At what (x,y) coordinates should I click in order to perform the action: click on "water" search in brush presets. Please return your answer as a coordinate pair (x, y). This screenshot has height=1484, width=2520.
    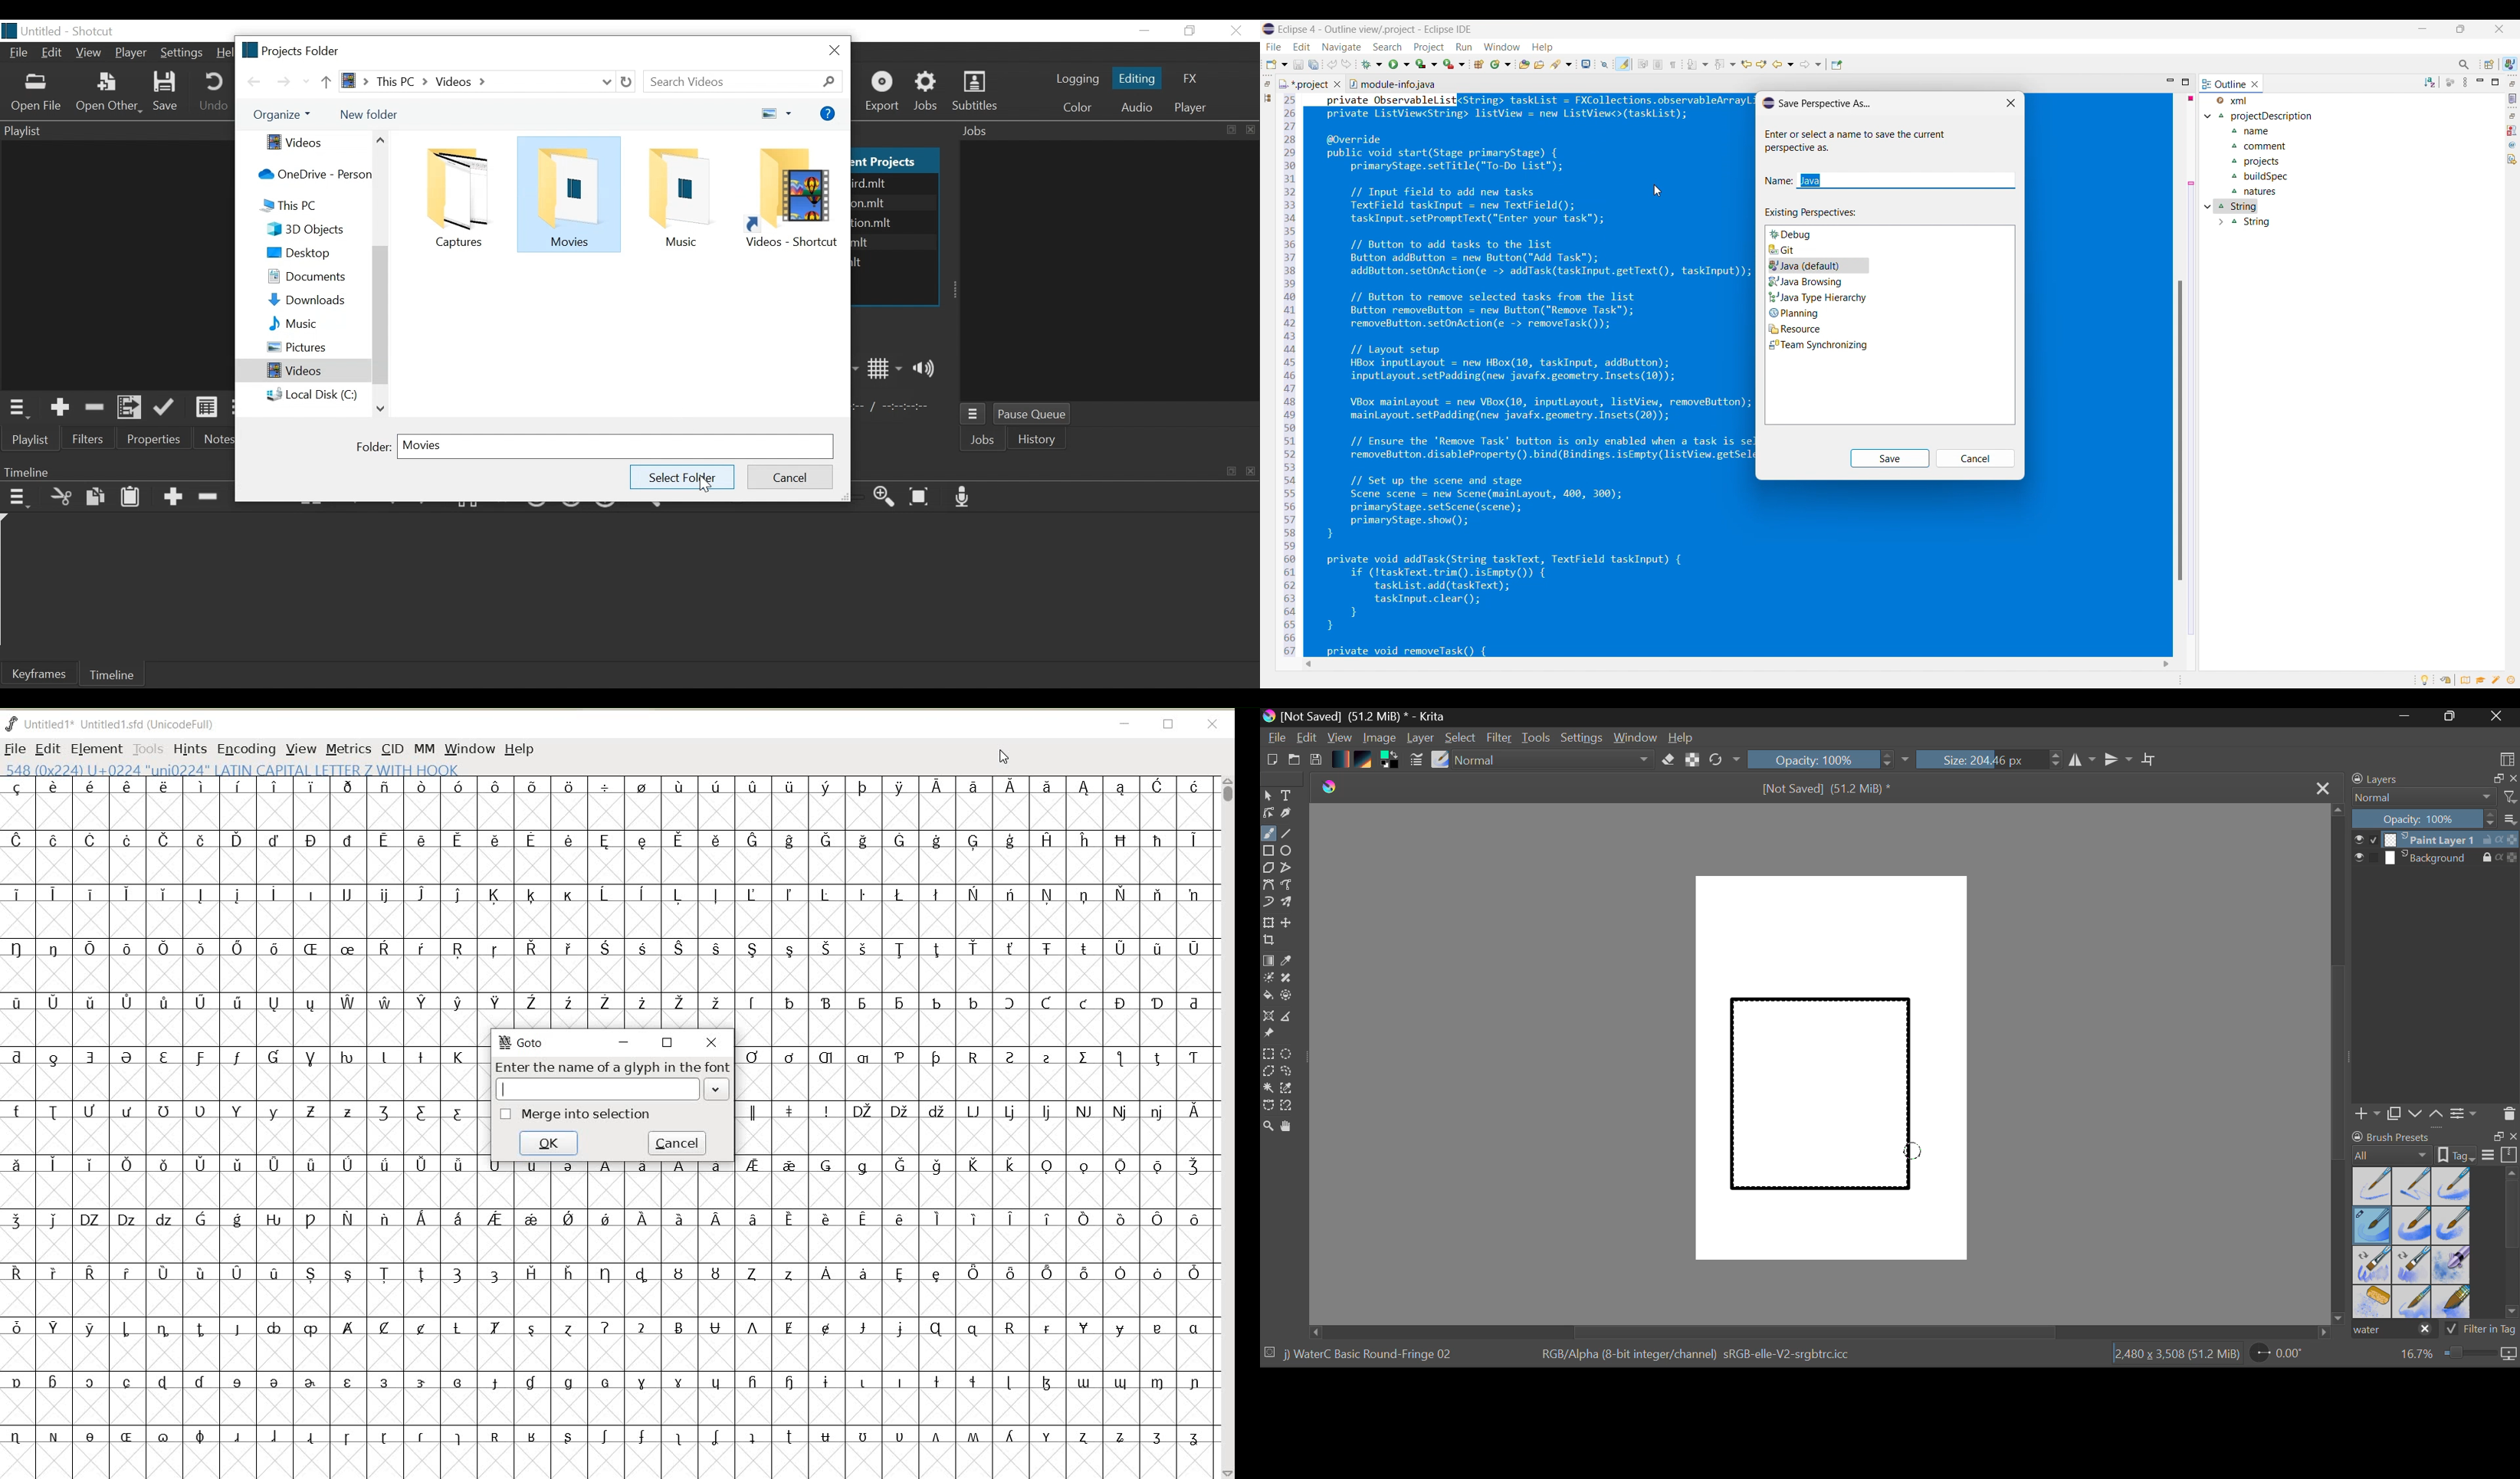
    Looking at the image, I should click on (2393, 1332).